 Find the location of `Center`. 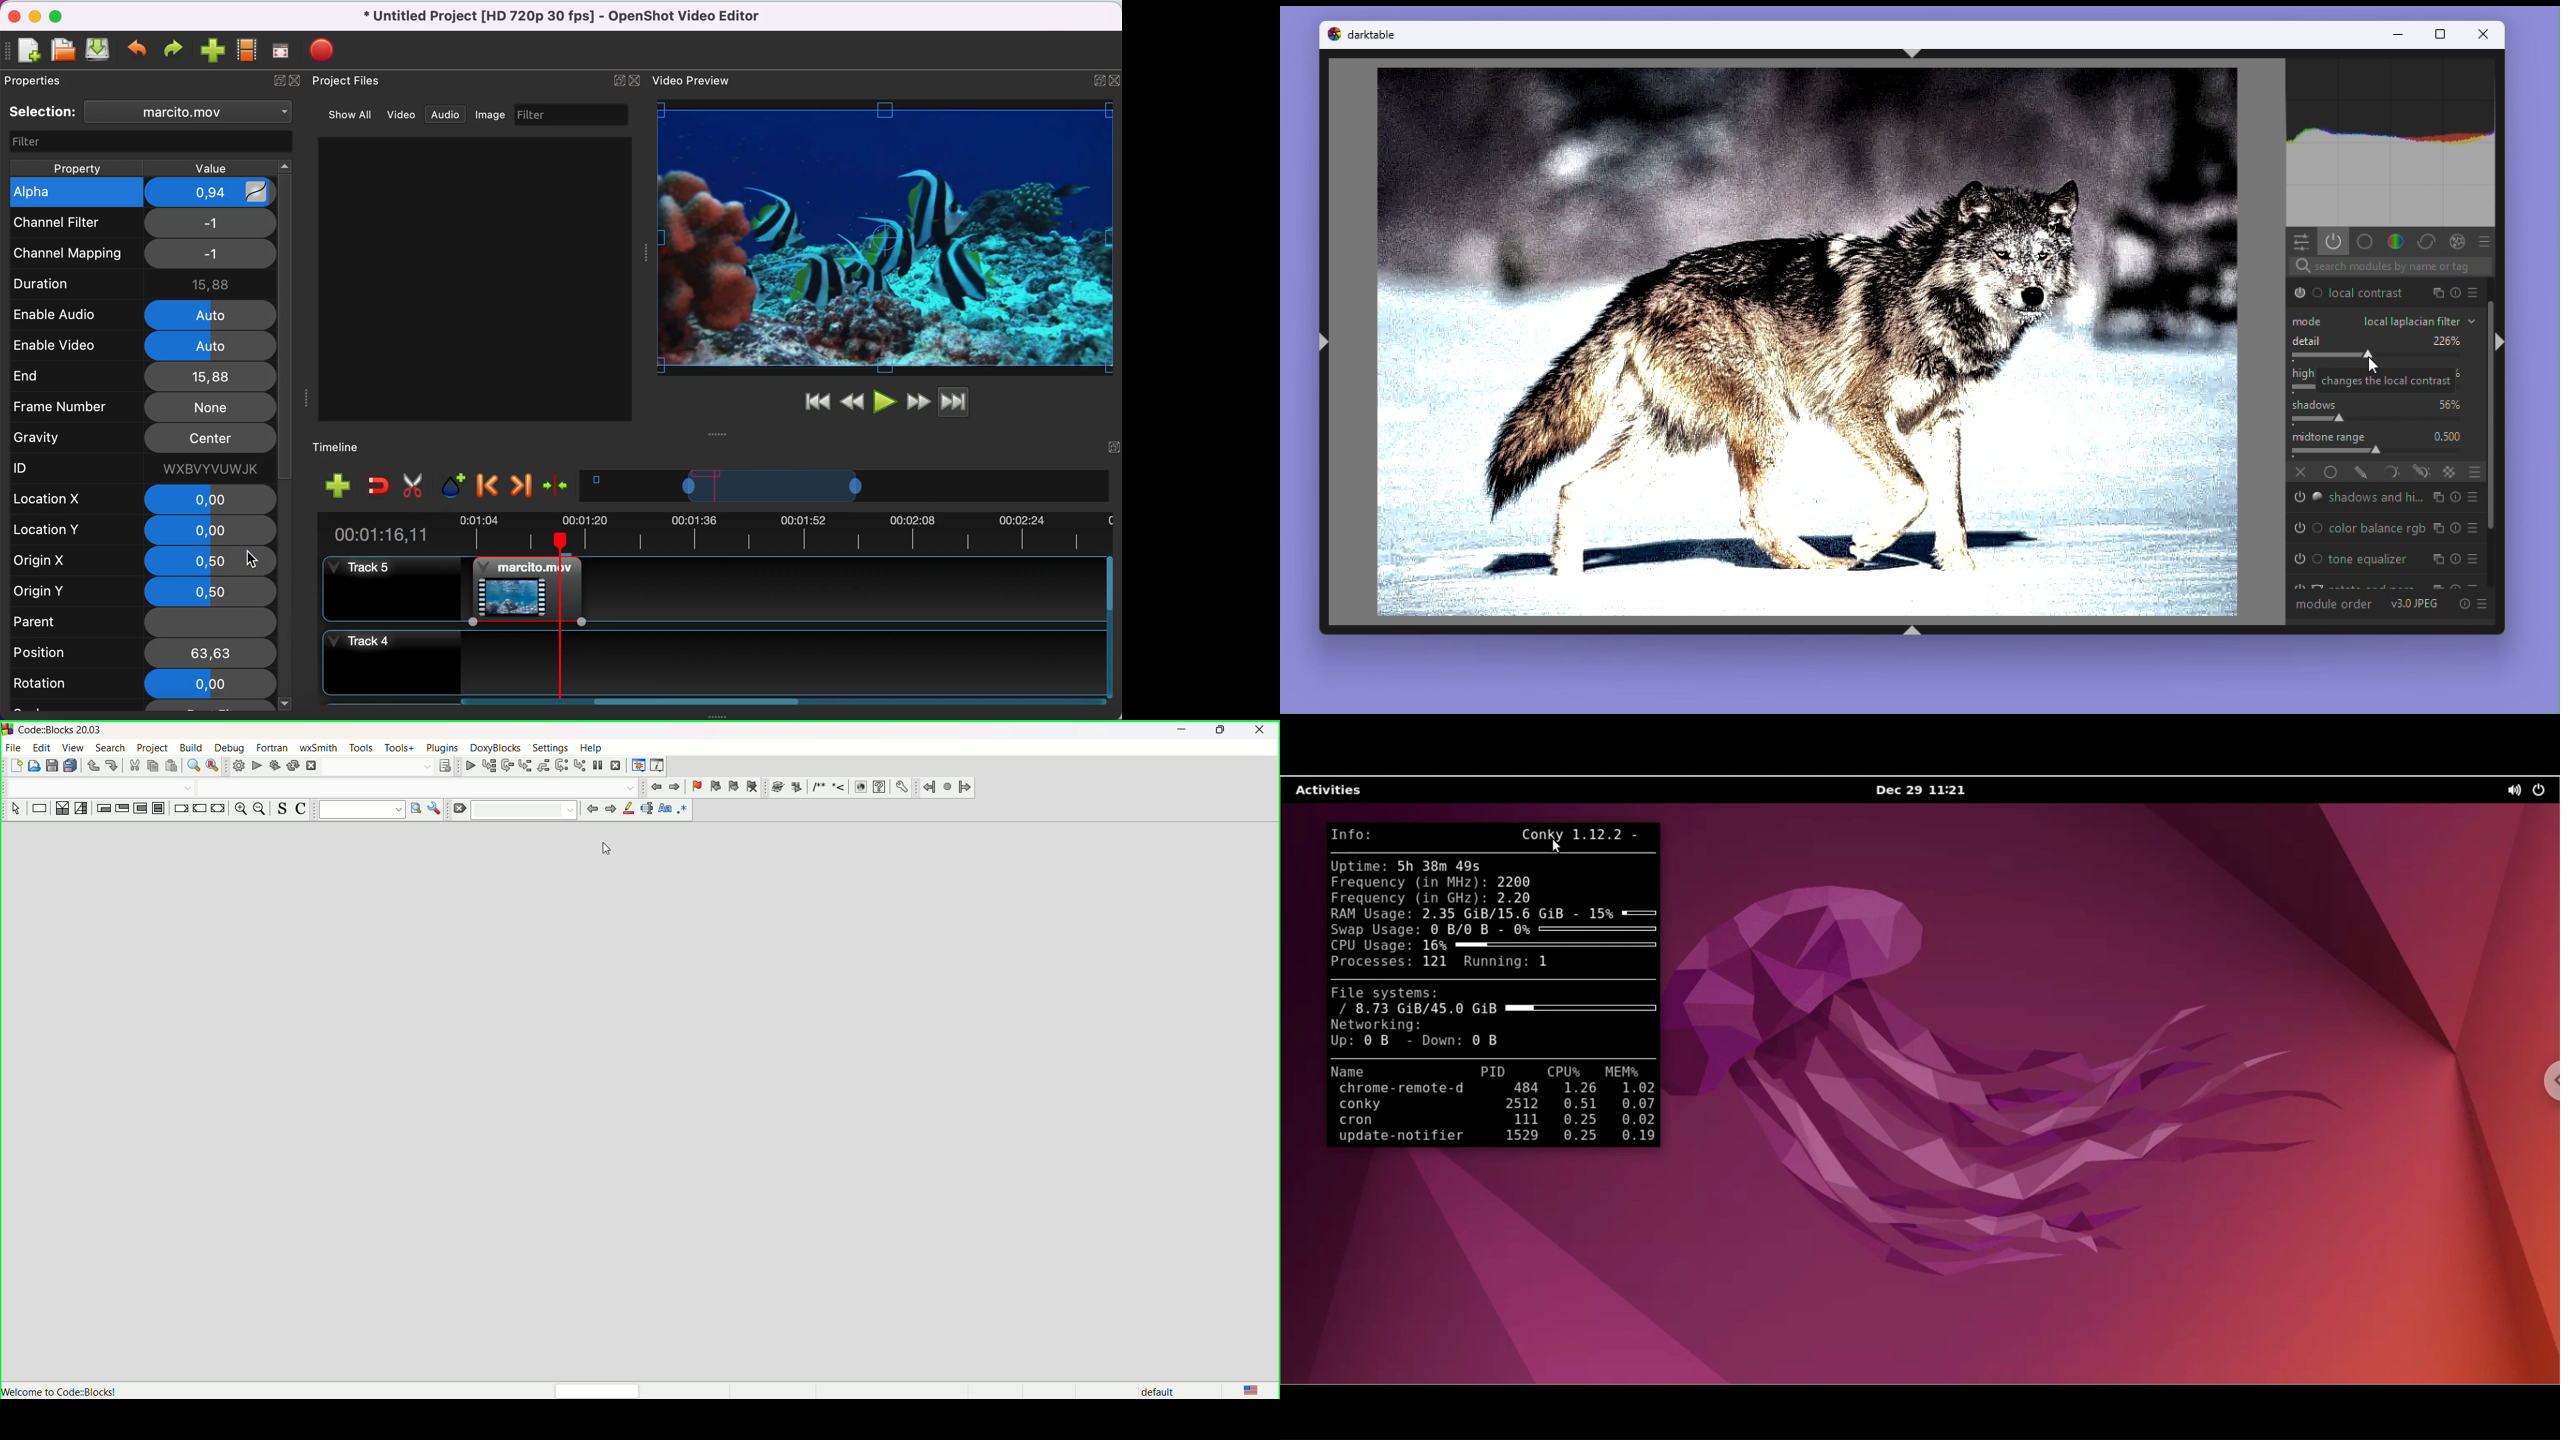

Center is located at coordinates (210, 437).